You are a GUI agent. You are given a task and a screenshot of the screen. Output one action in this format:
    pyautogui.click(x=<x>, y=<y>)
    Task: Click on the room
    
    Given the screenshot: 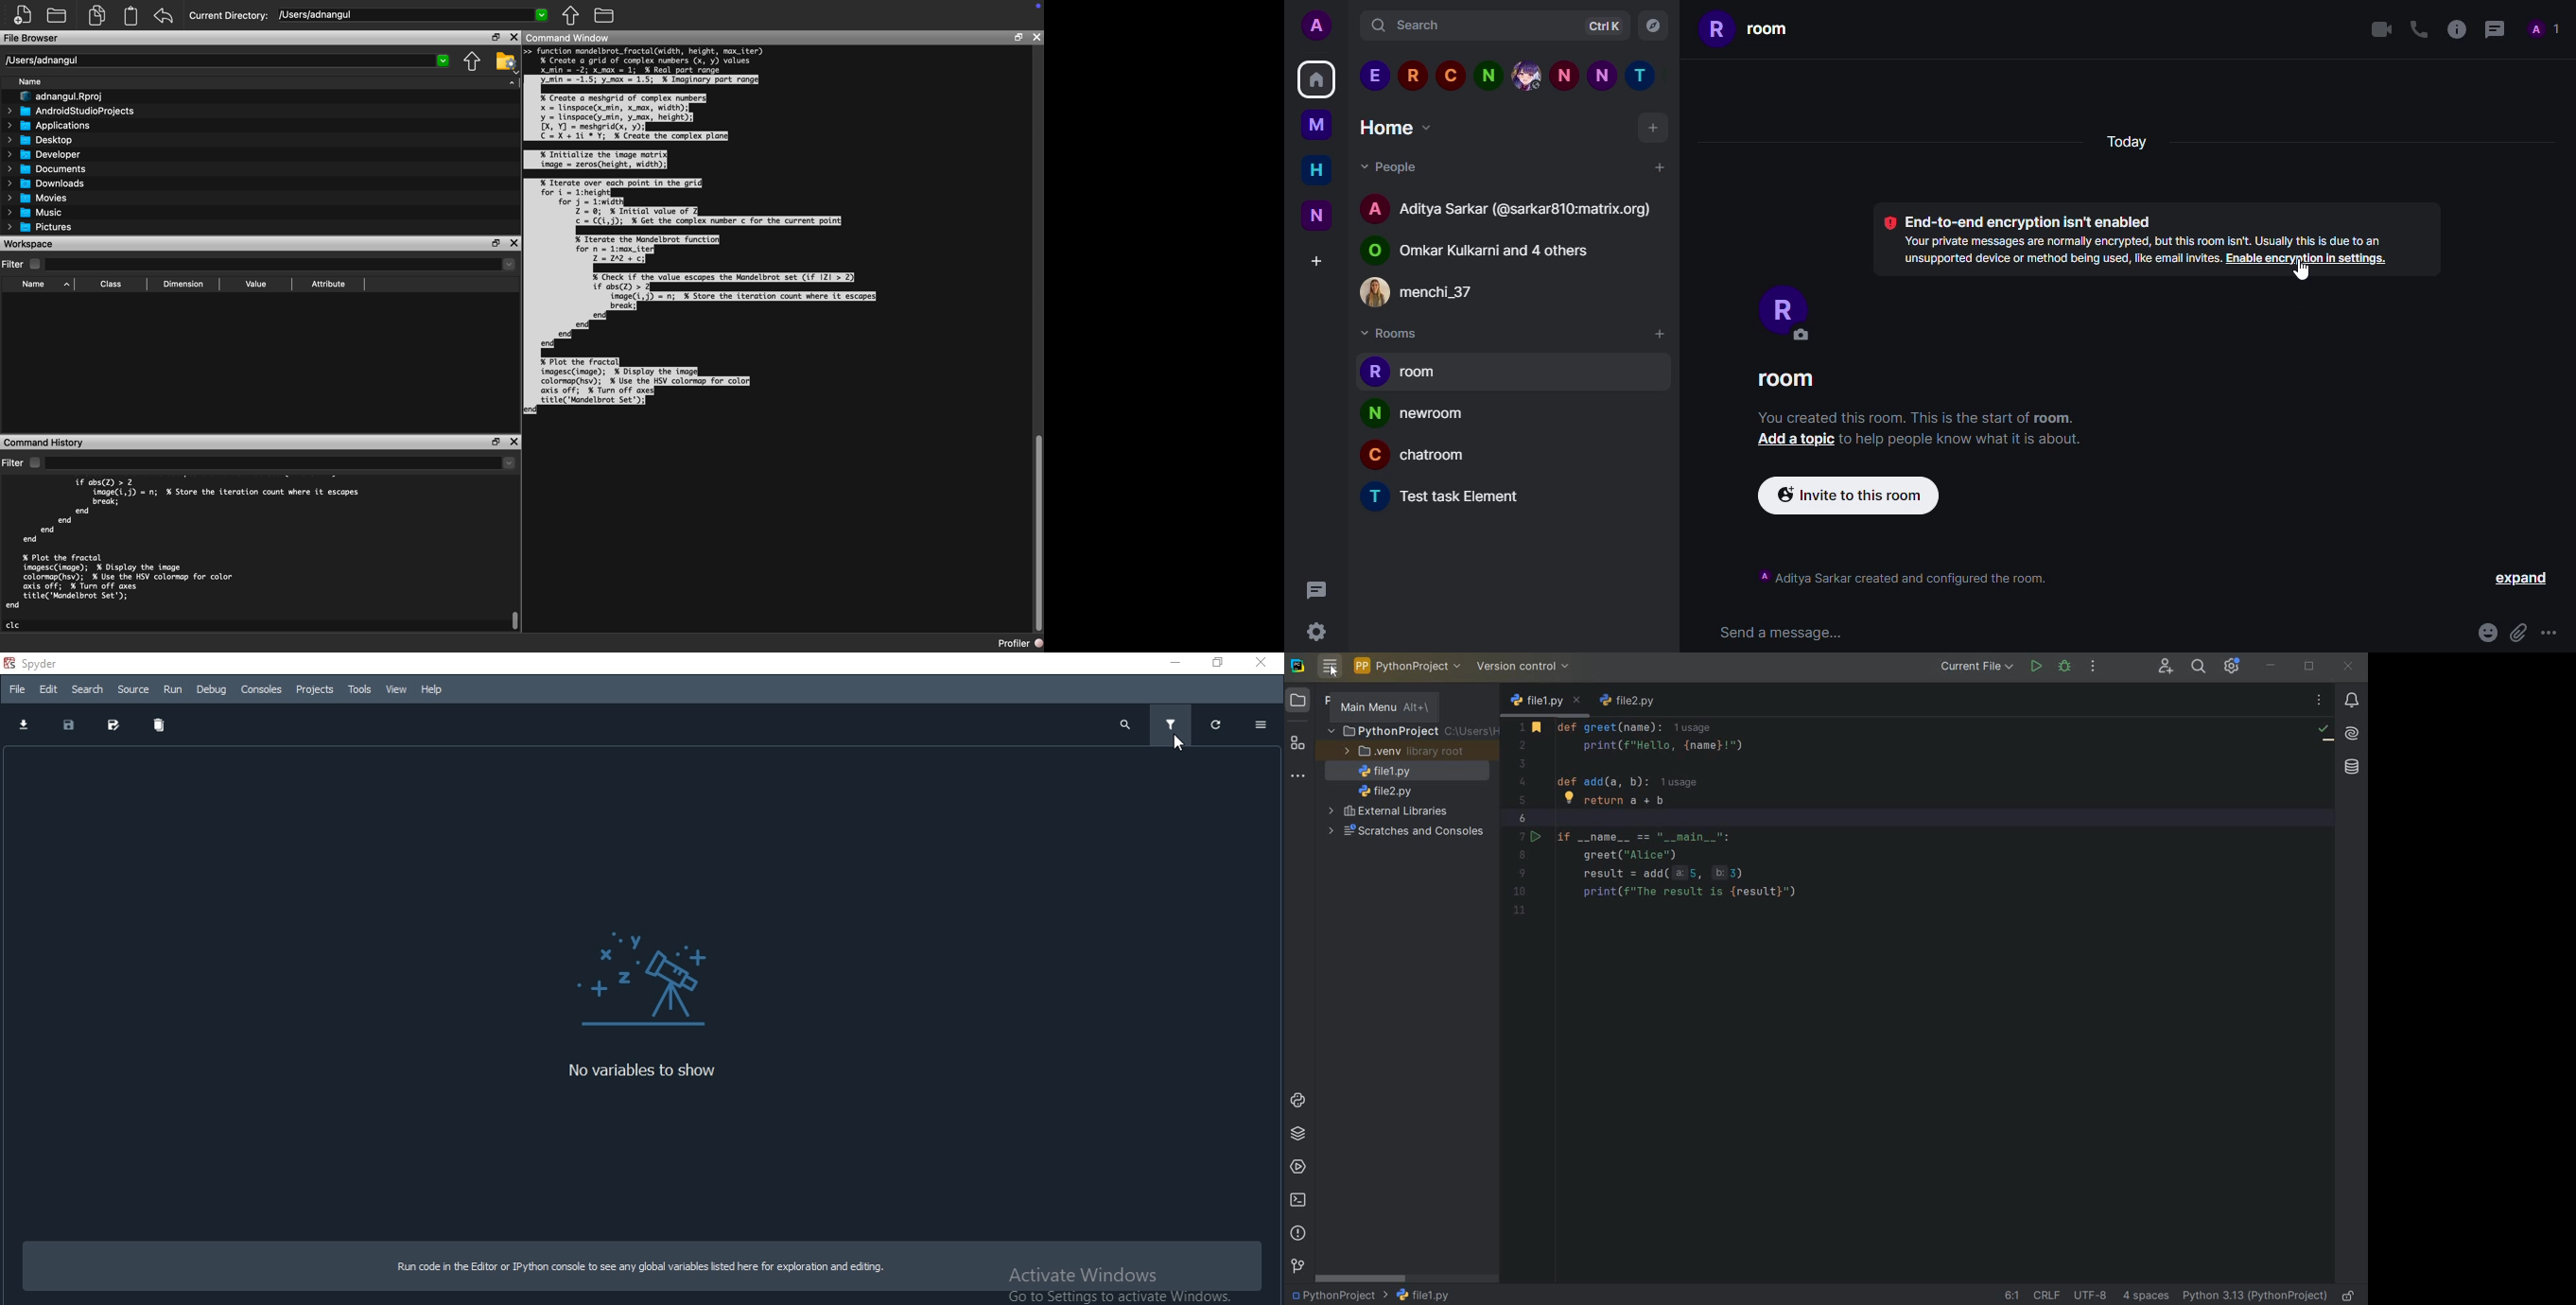 What is the action you would take?
    pyautogui.click(x=1400, y=370)
    